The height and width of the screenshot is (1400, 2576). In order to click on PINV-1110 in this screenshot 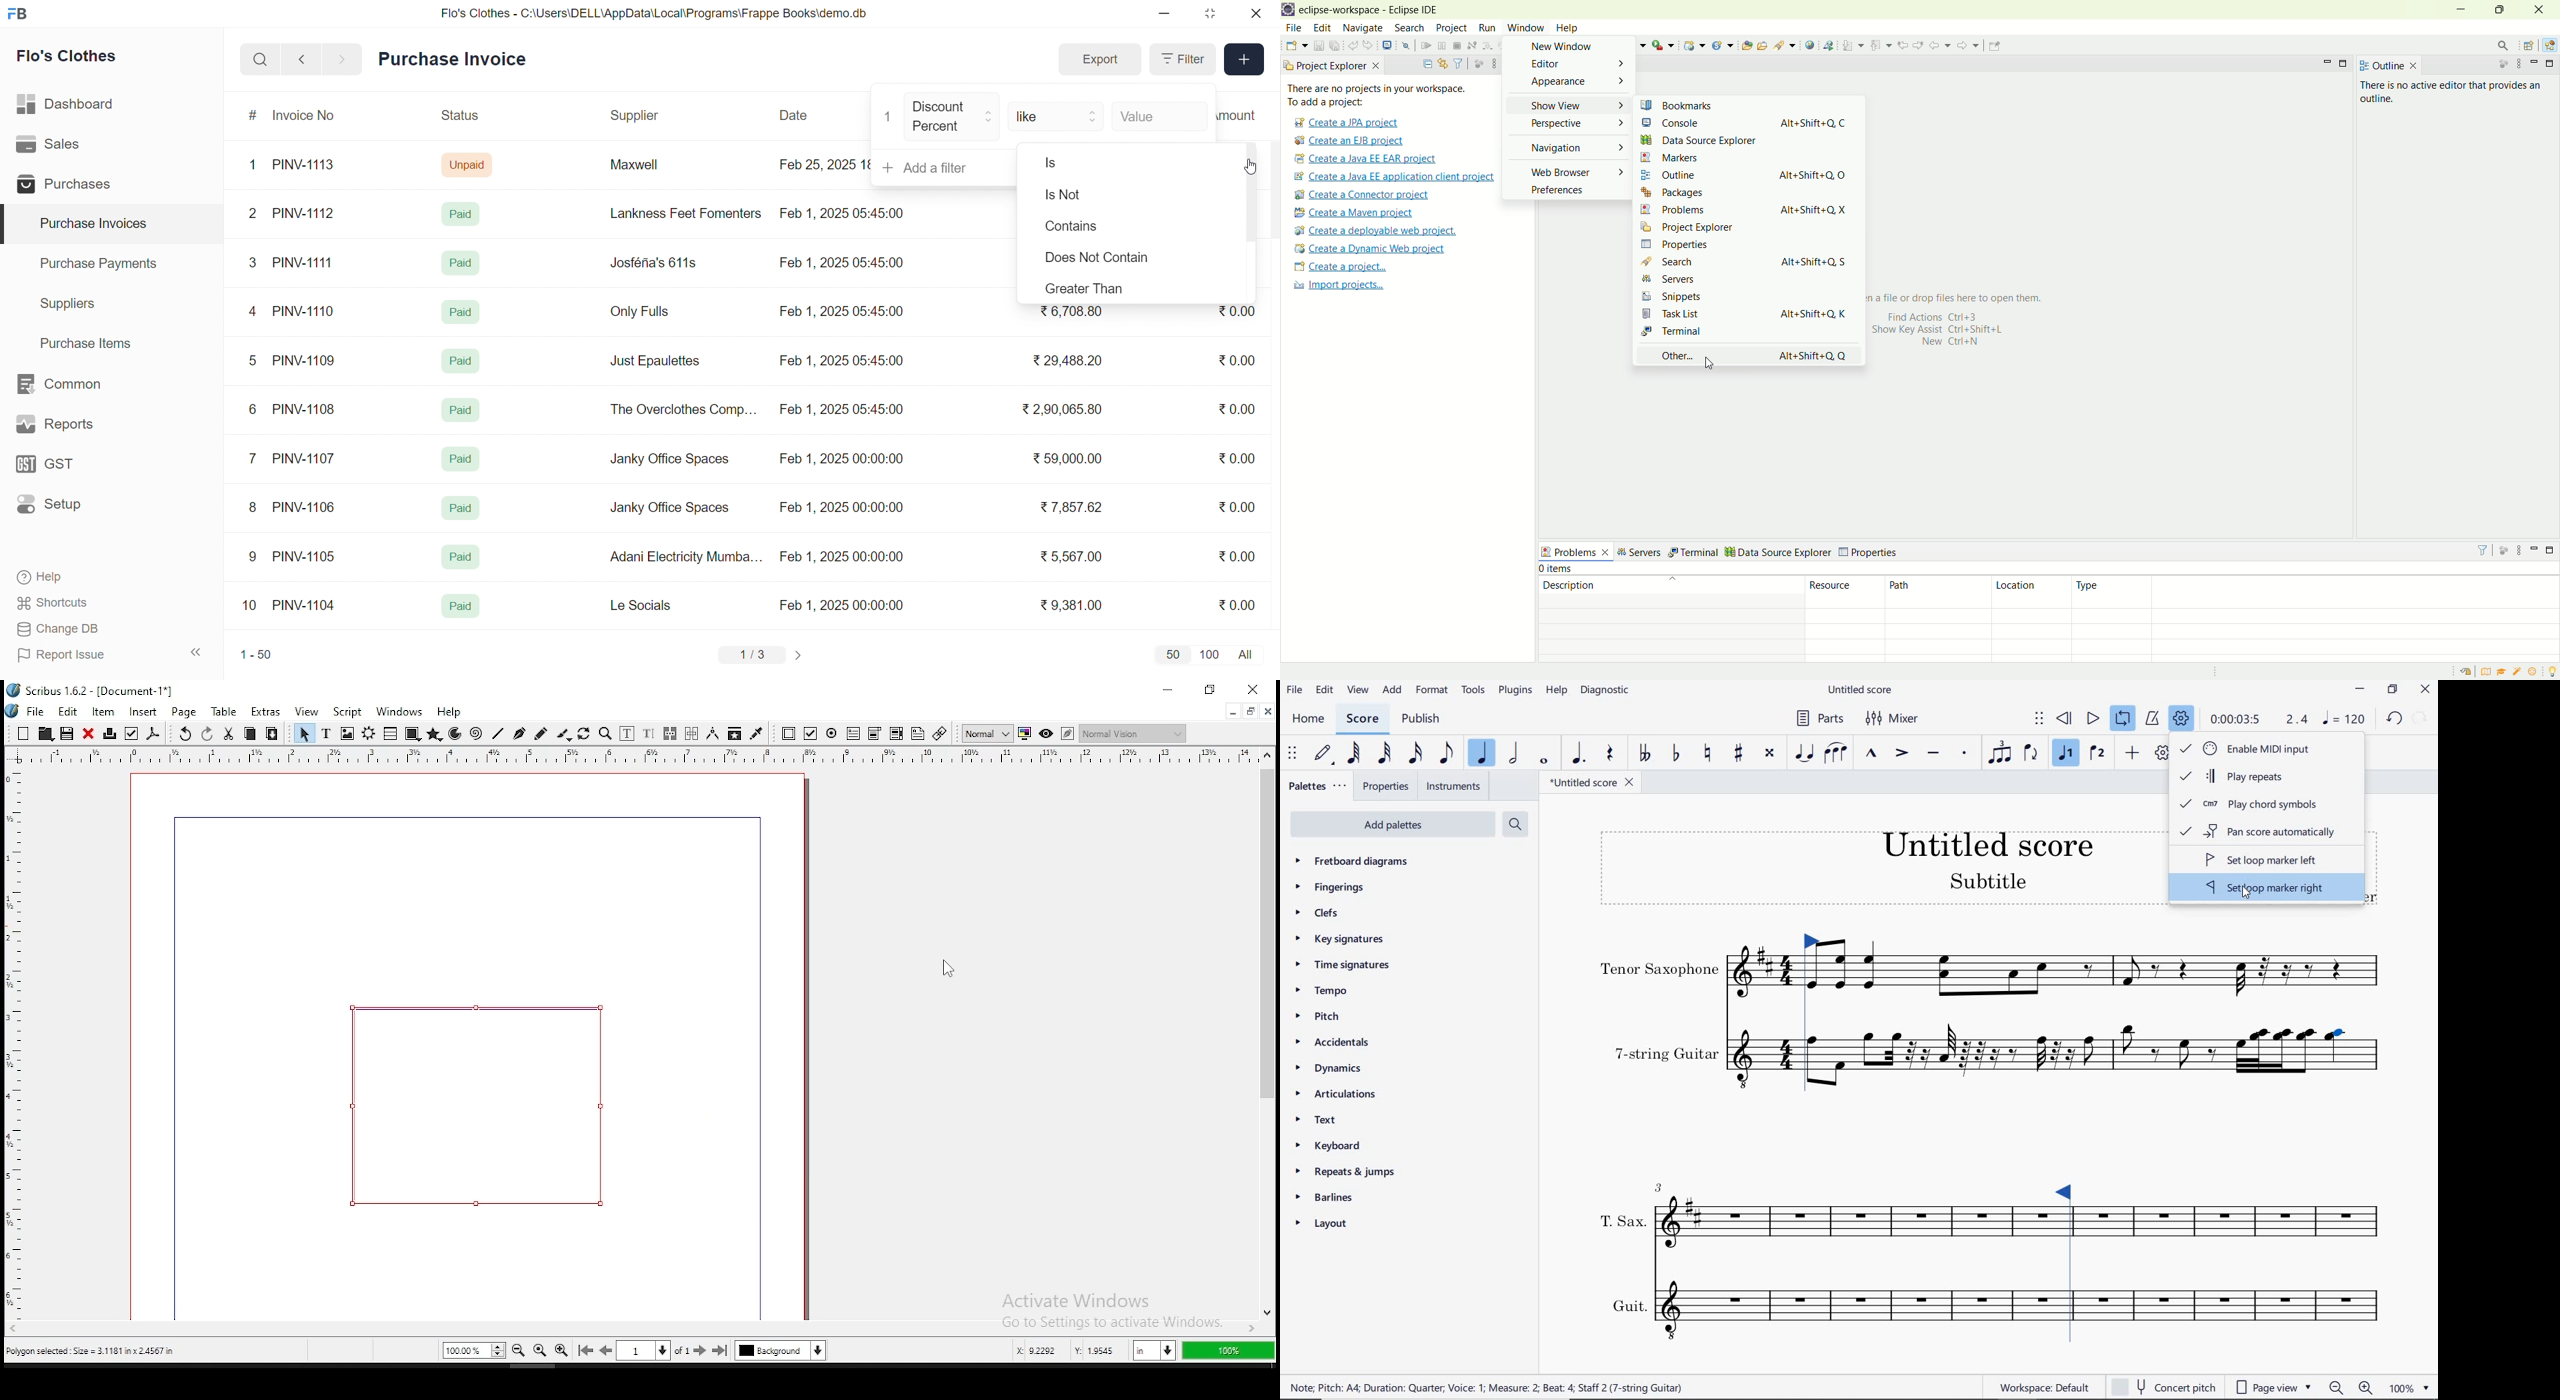, I will do `click(305, 311)`.